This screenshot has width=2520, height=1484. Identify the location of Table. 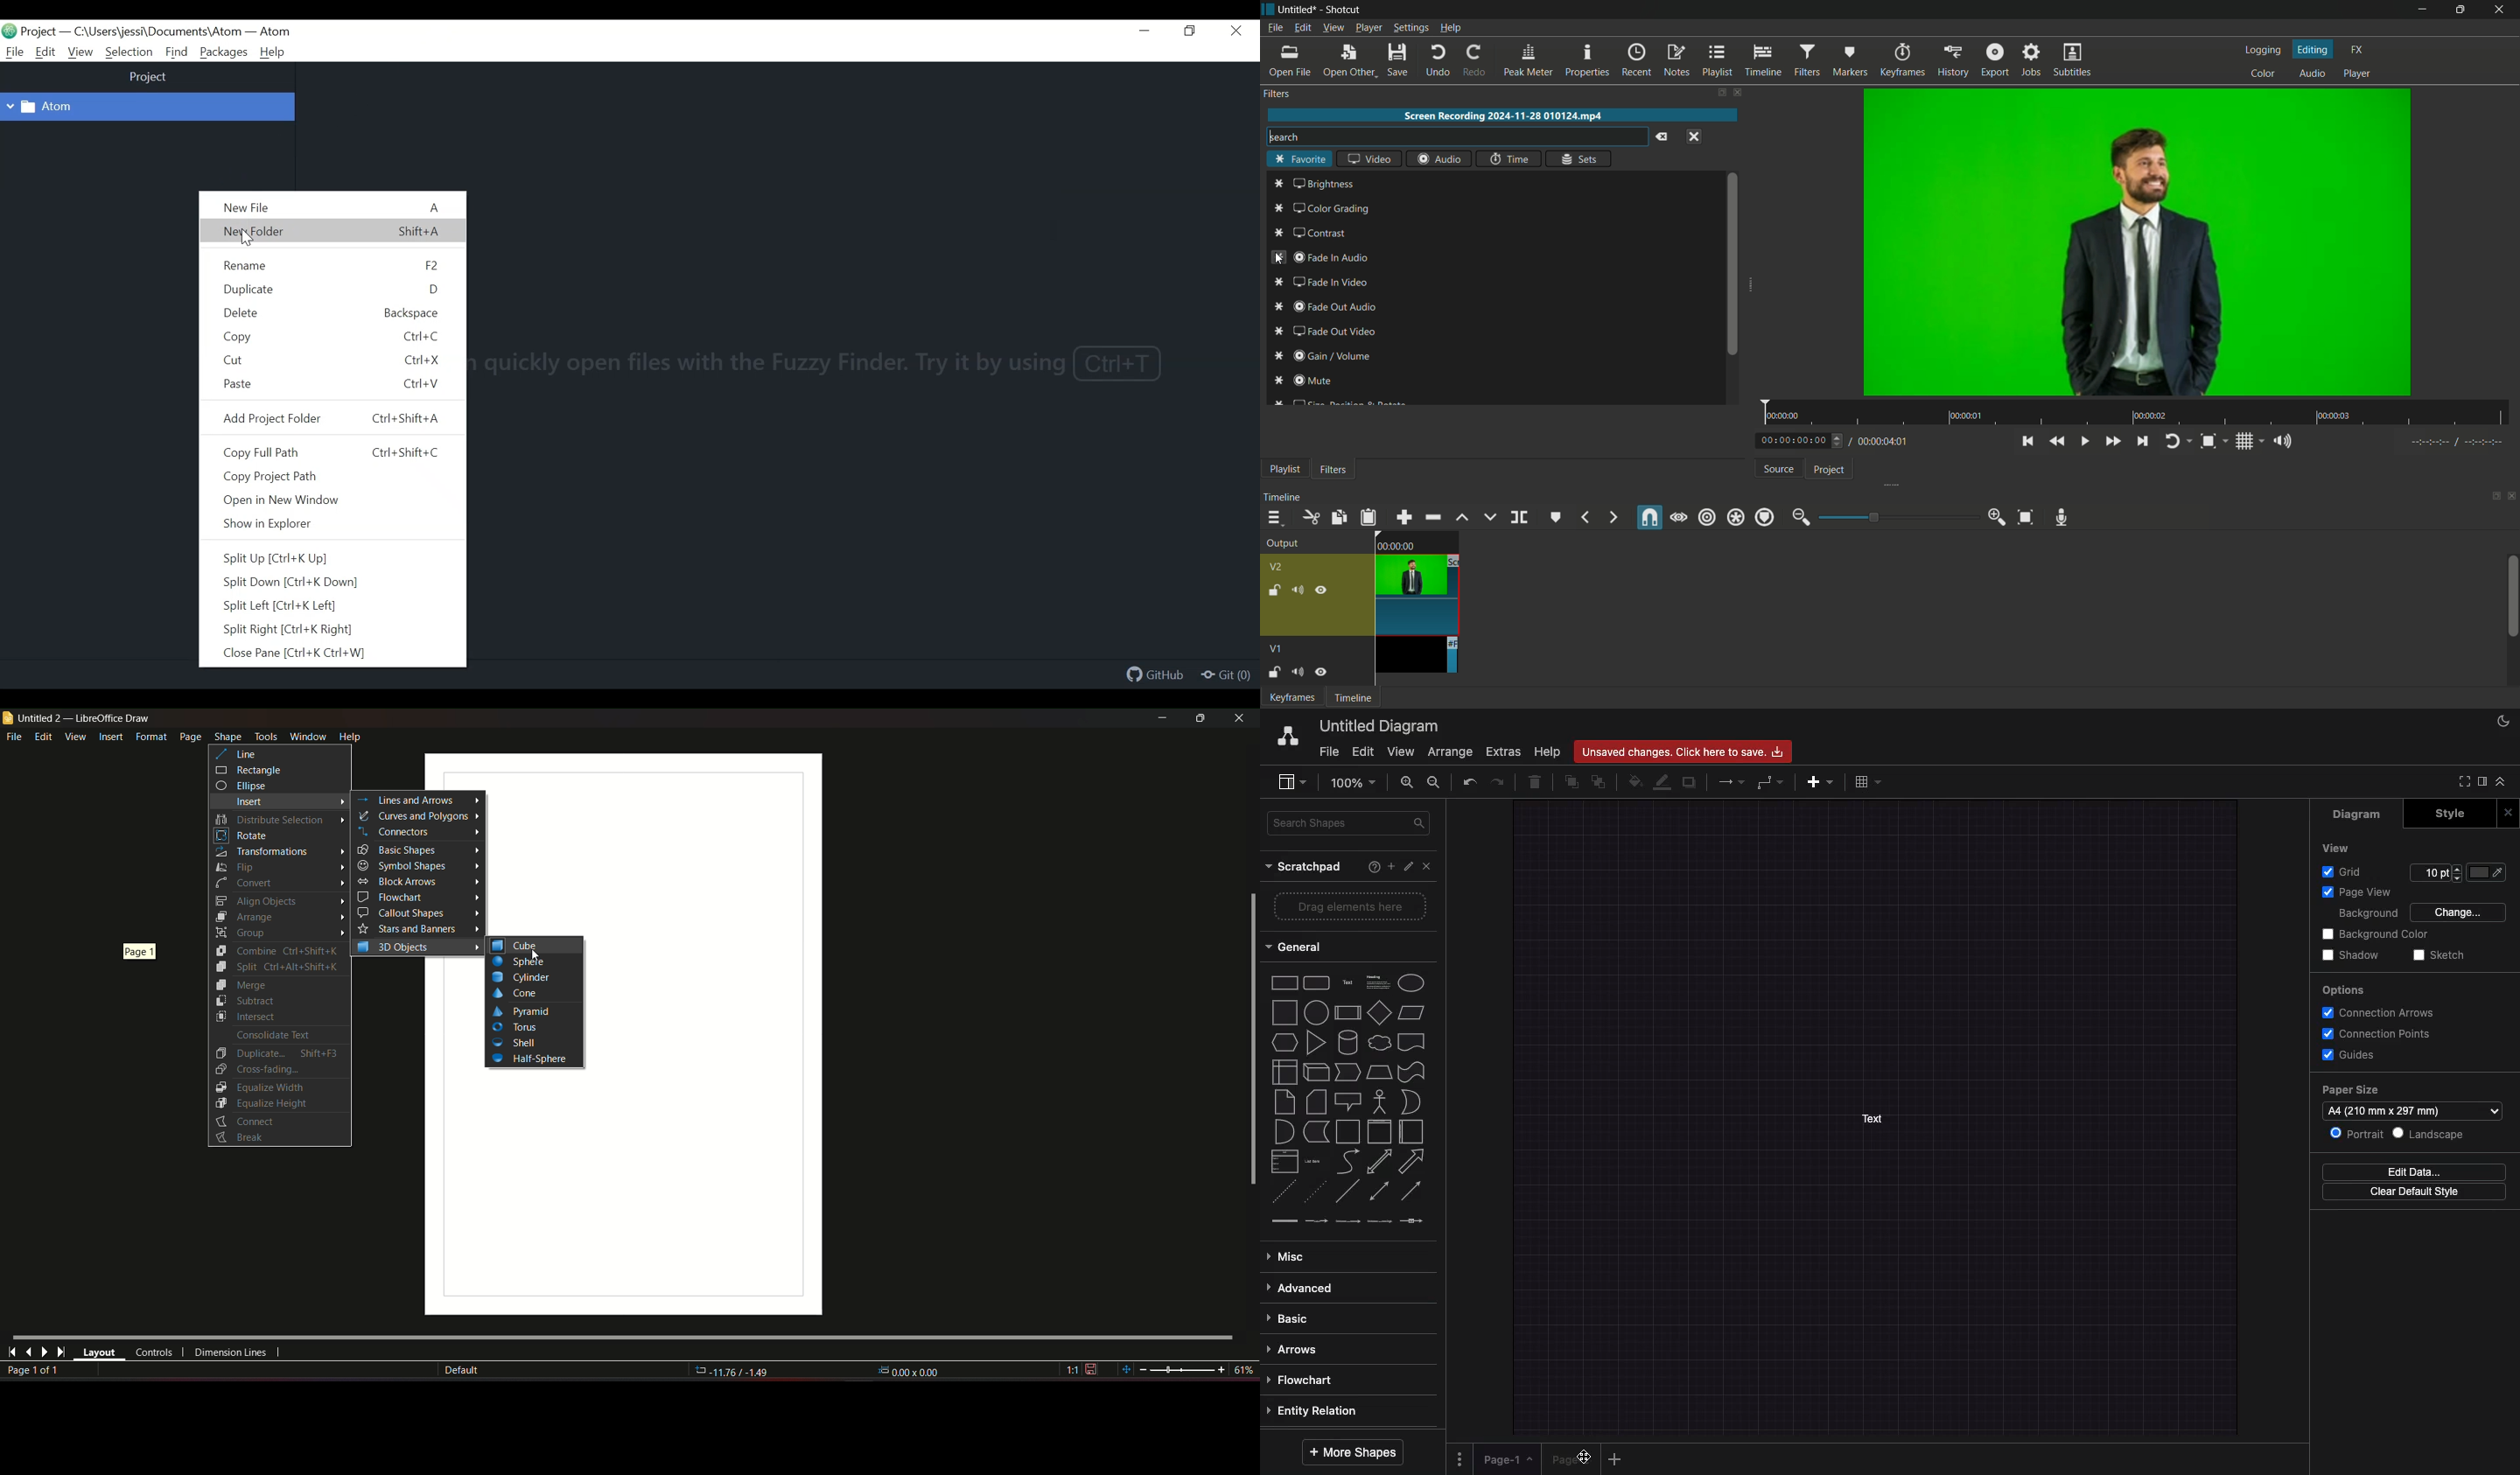
(1872, 783).